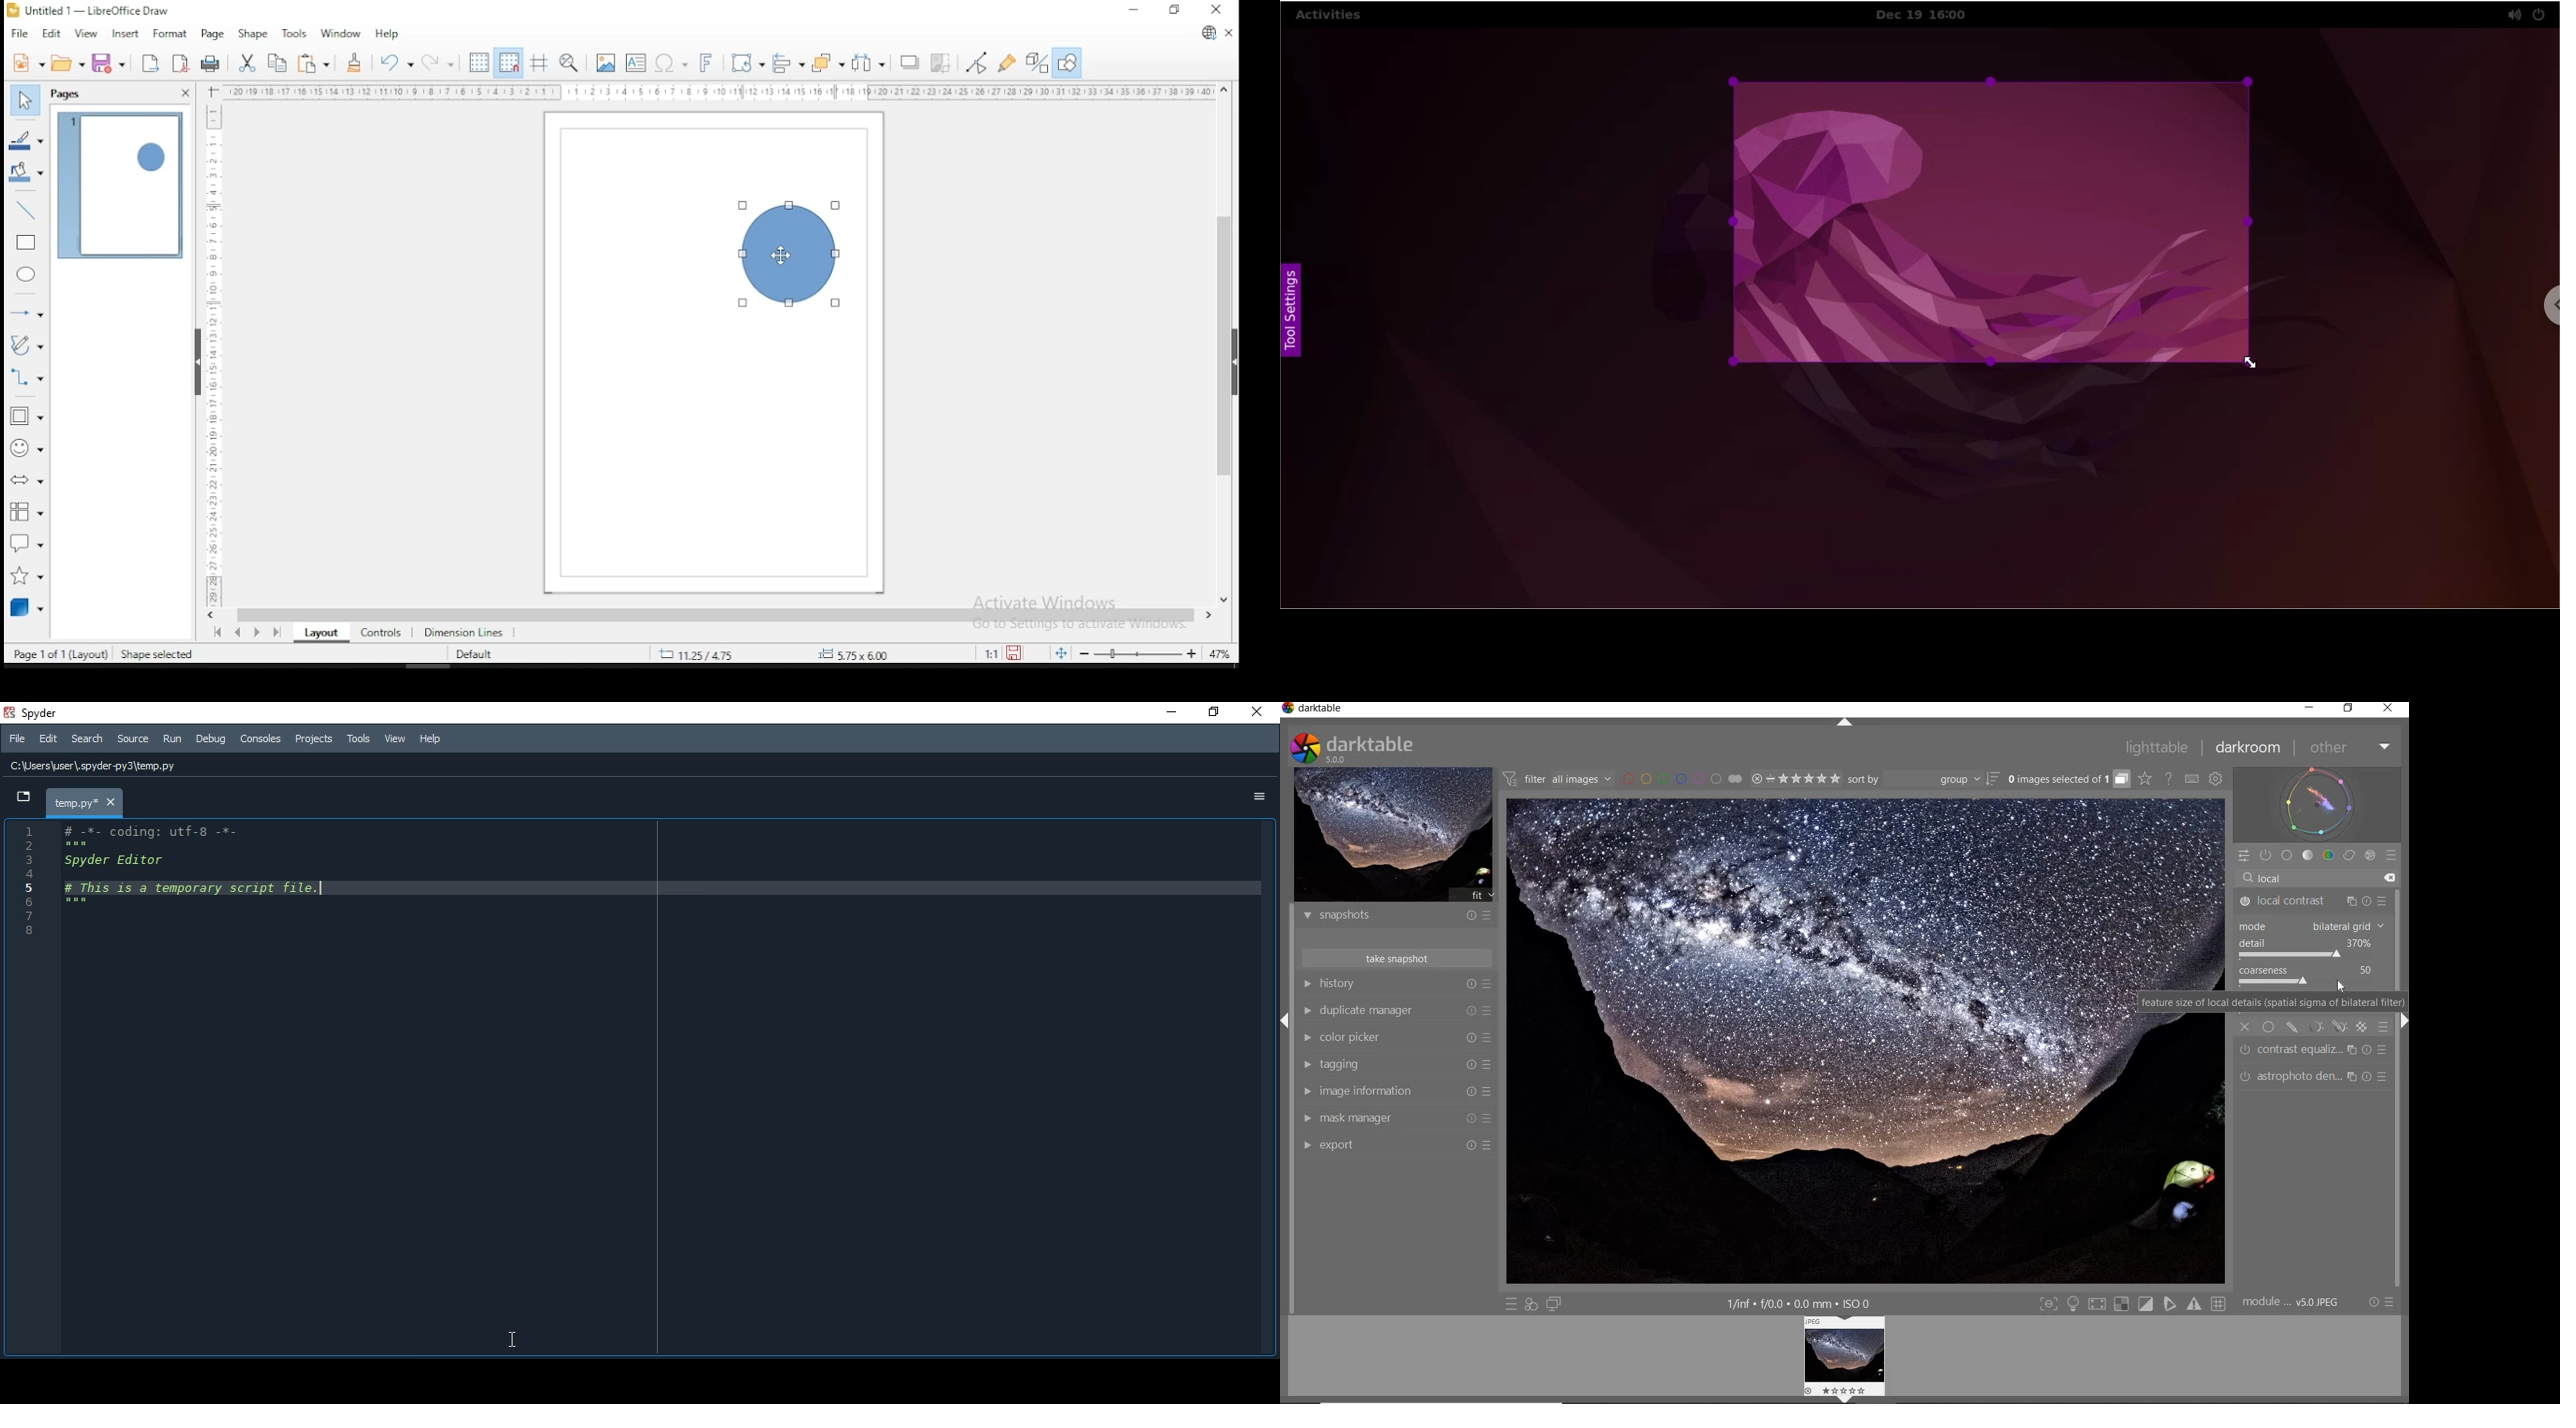 This screenshot has height=1428, width=2576. I want to click on connectors, so click(24, 375).